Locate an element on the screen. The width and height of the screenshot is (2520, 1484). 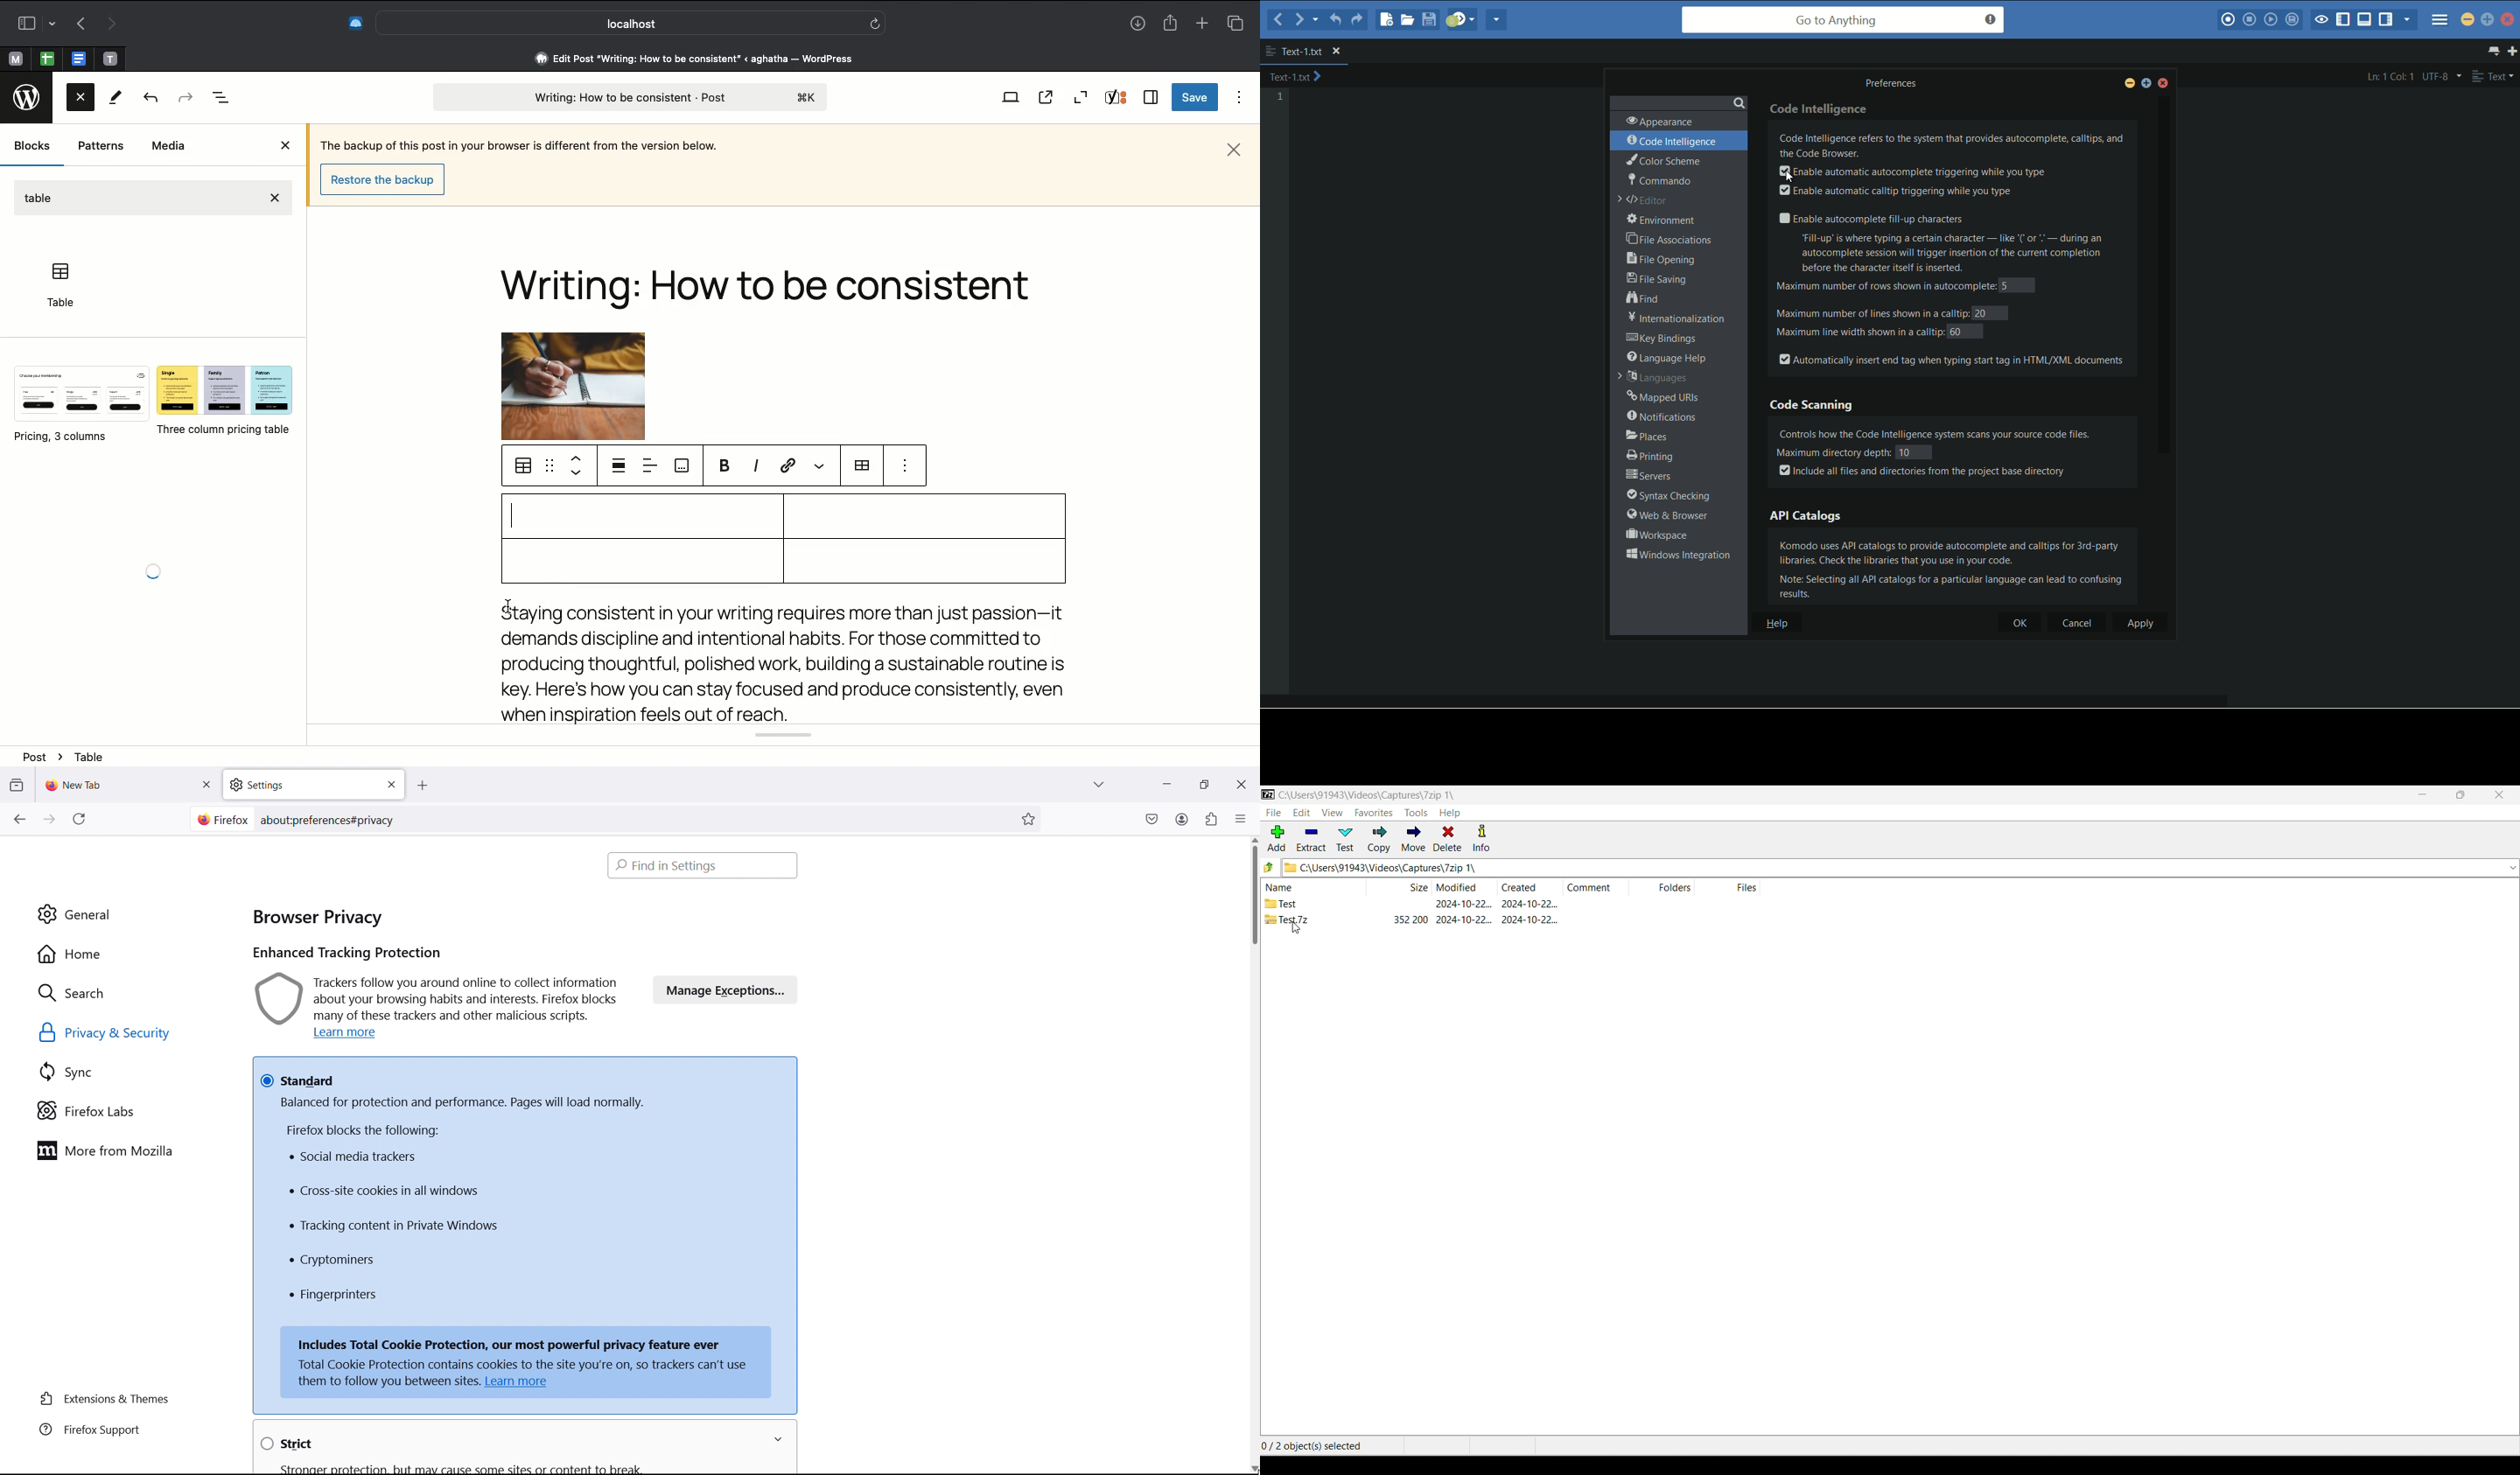
search is located at coordinates (126, 992).